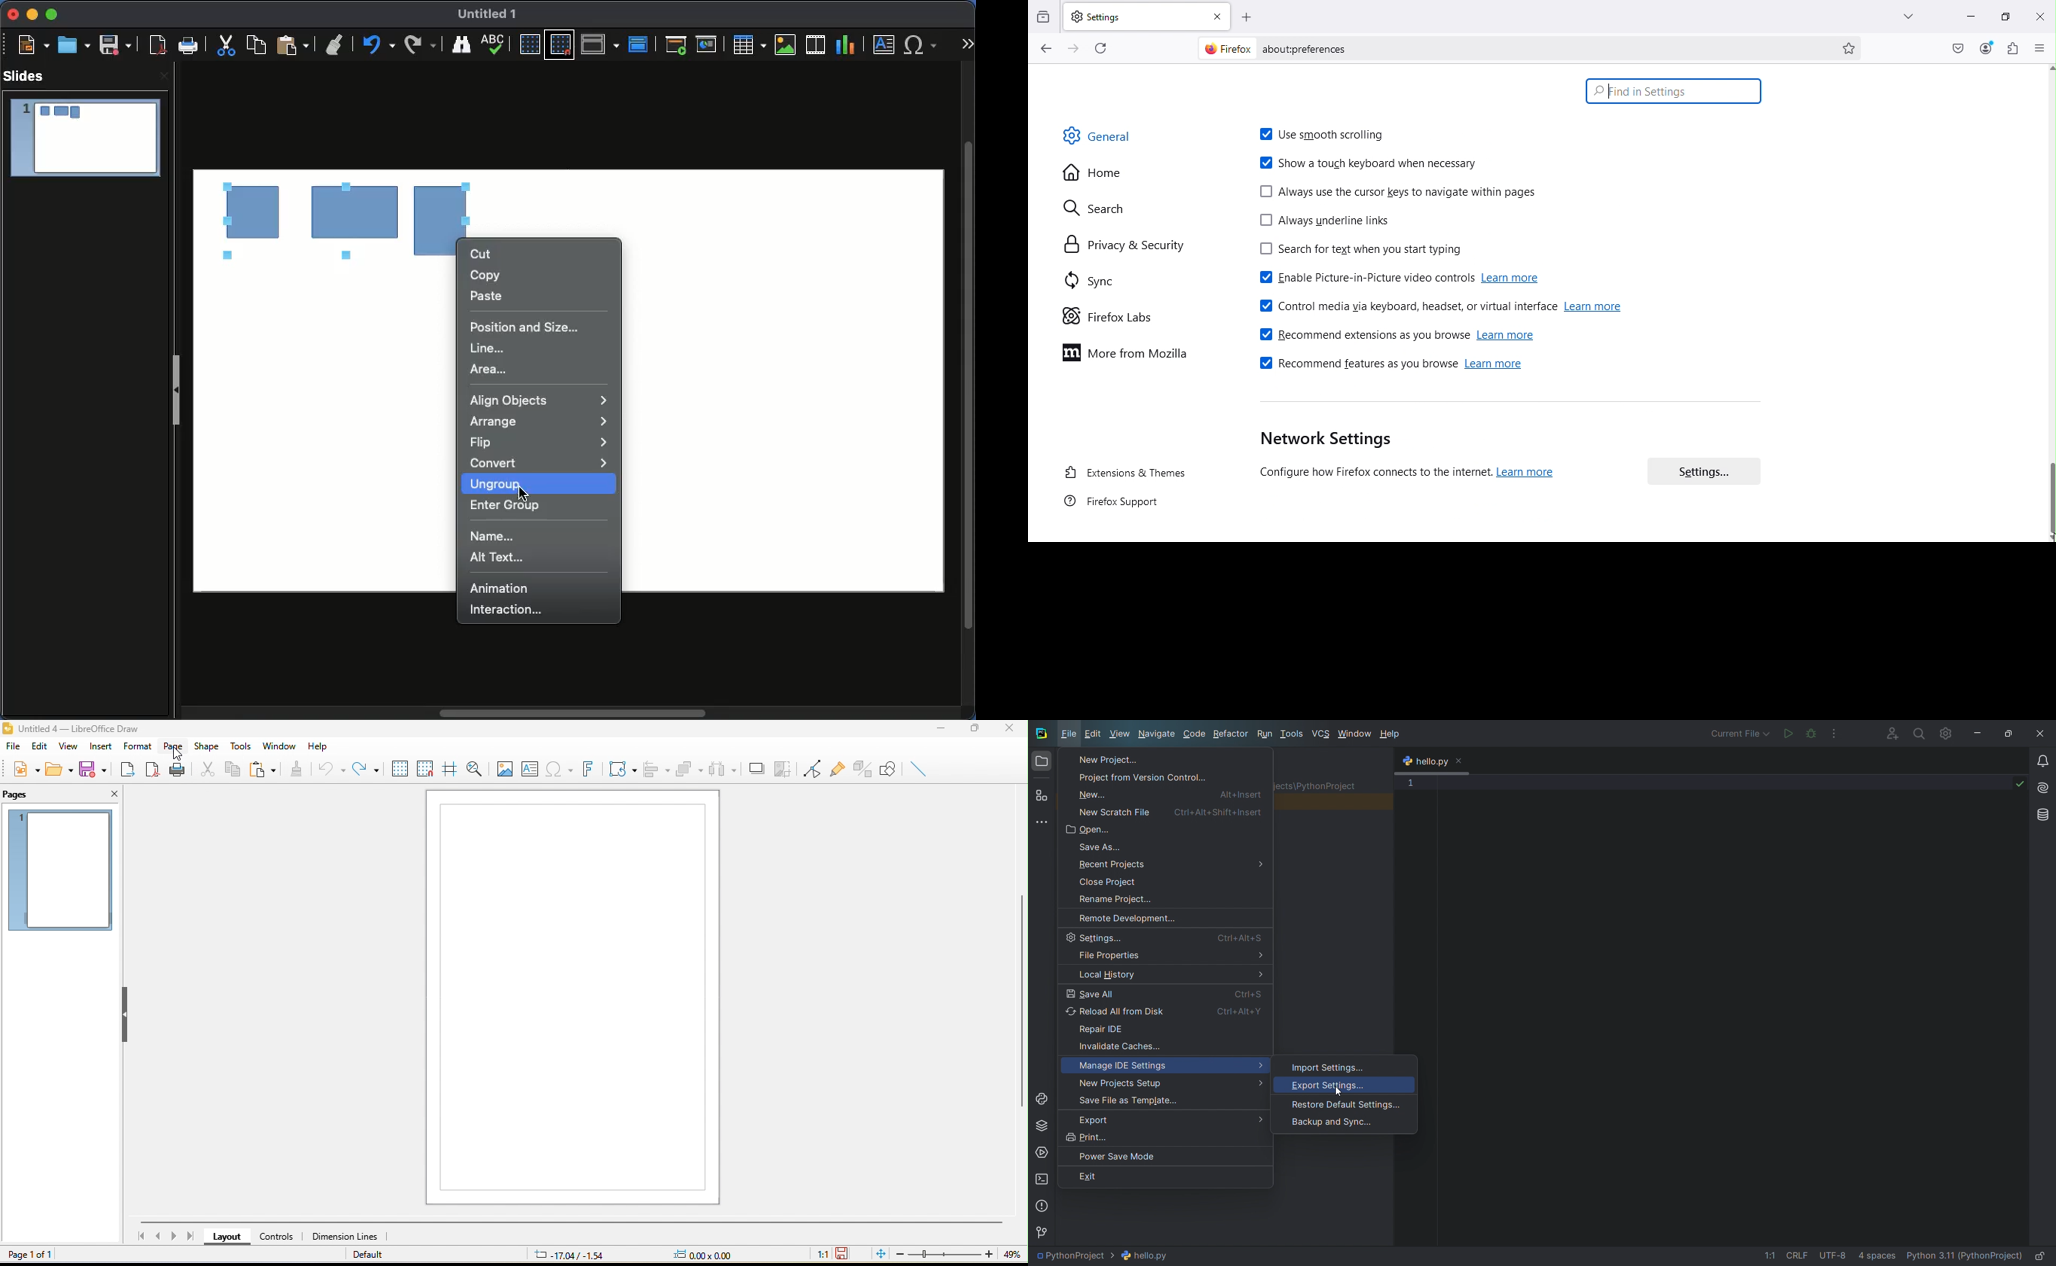  Describe the element at coordinates (2040, 47) in the screenshot. I see `Open application menu` at that location.